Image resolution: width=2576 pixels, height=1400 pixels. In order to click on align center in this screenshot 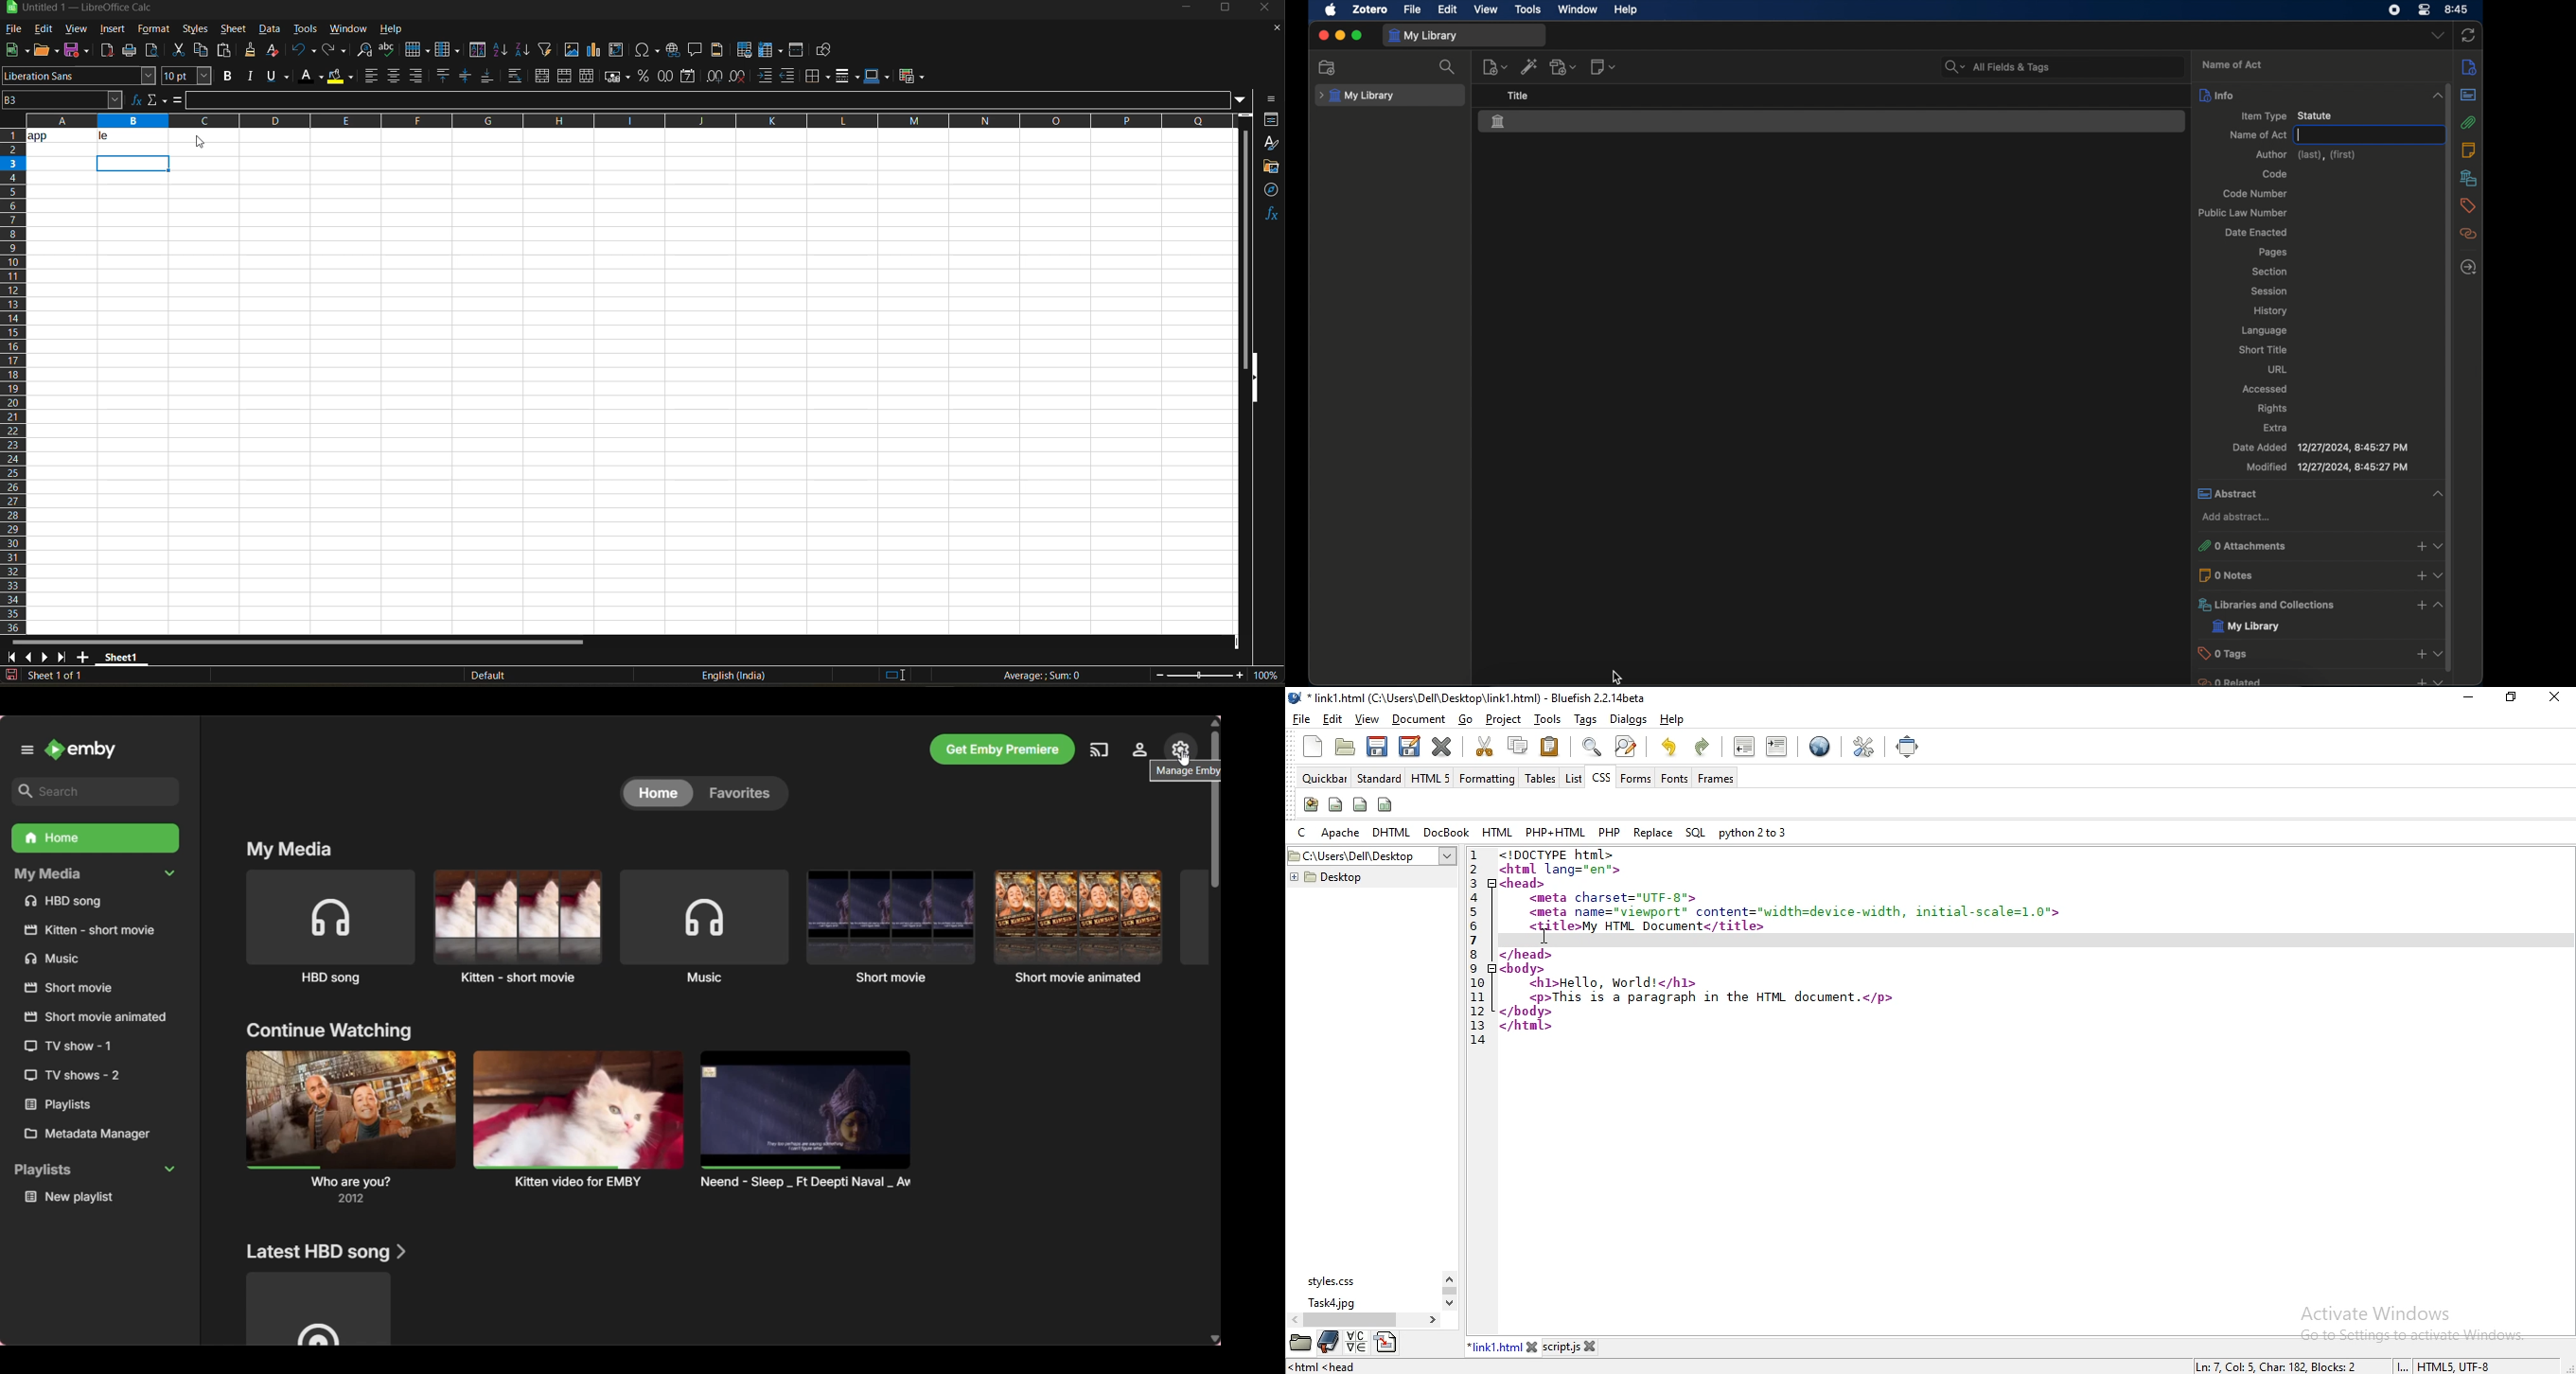, I will do `click(394, 76)`.